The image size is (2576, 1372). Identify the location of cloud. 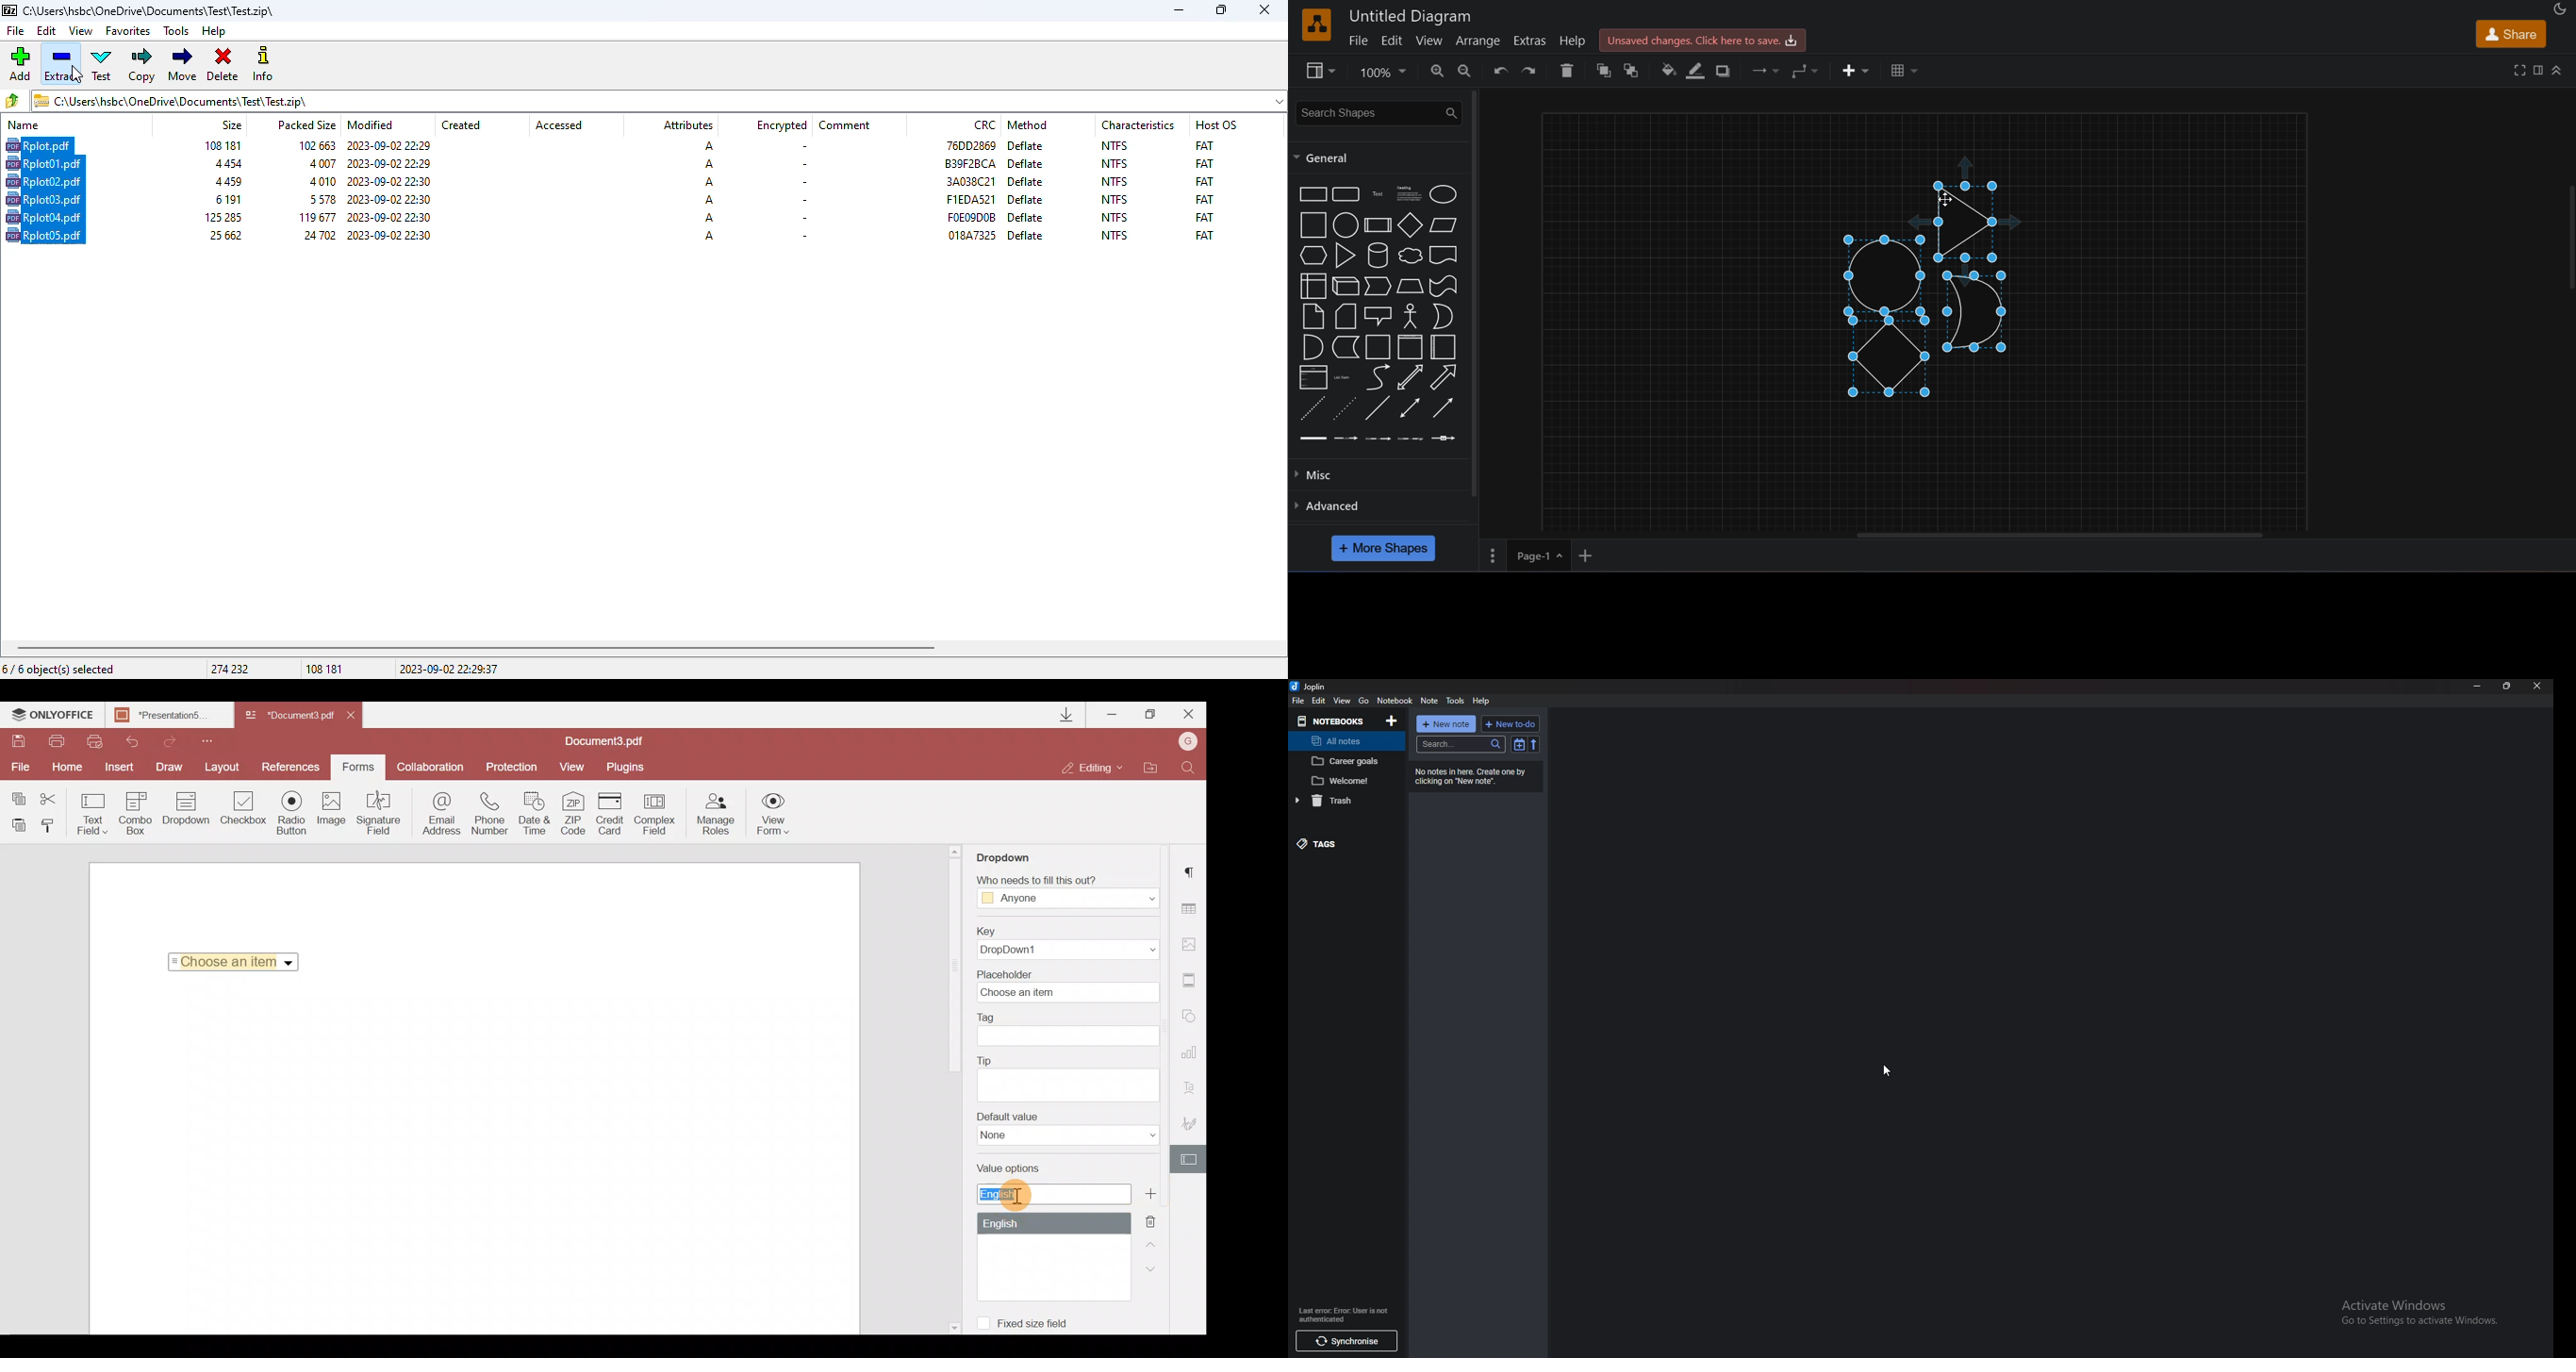
(1408, 257).